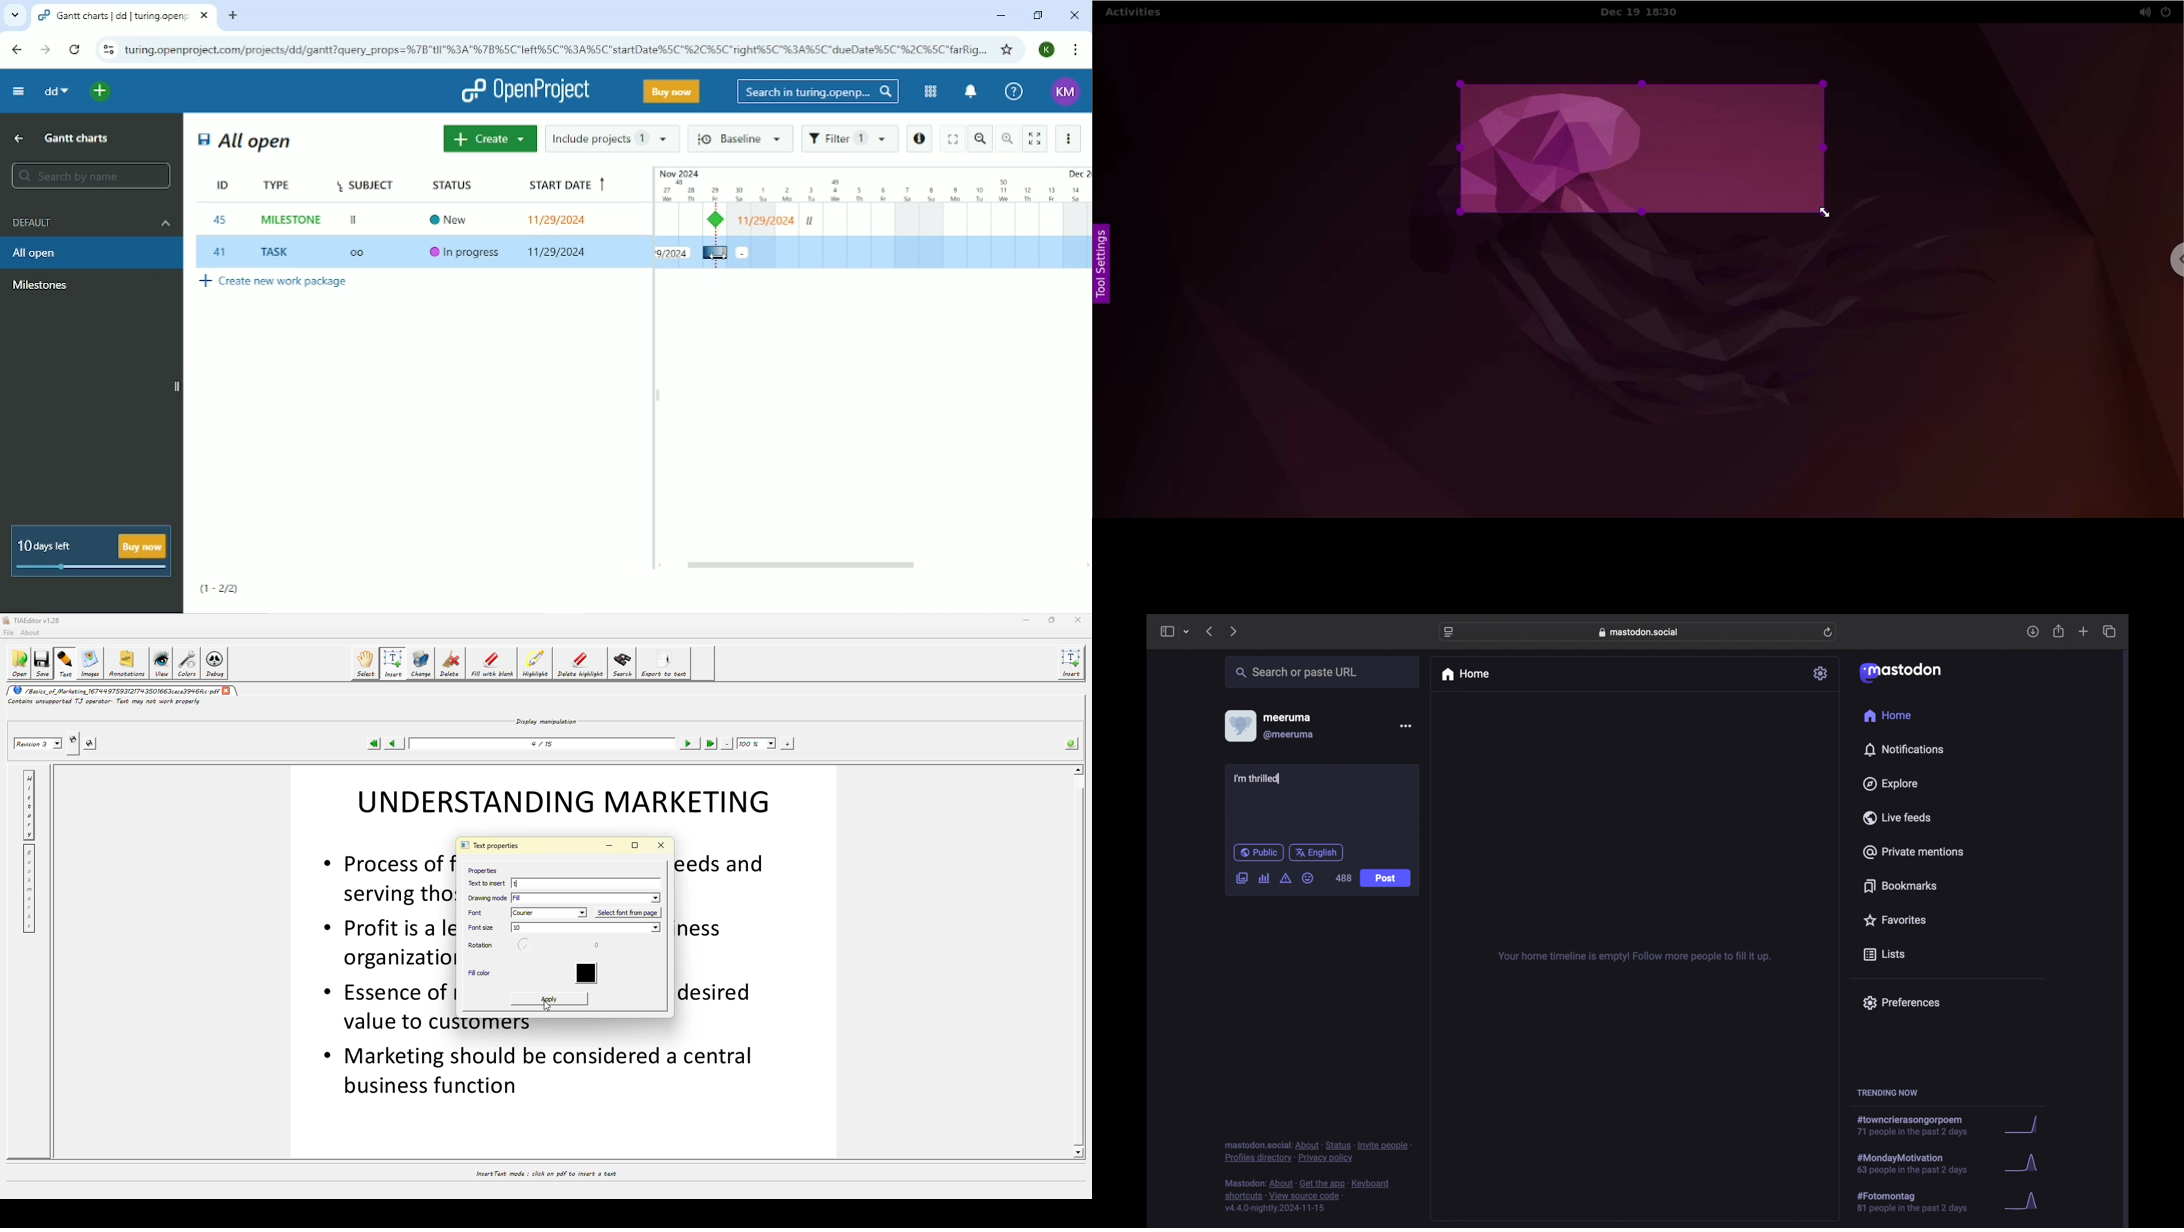 The image size is (2184, 1232). What do you see at coordinates (1078, 768) in the screenshot?
I see `scroll up` at bounding box center [1078, 768].